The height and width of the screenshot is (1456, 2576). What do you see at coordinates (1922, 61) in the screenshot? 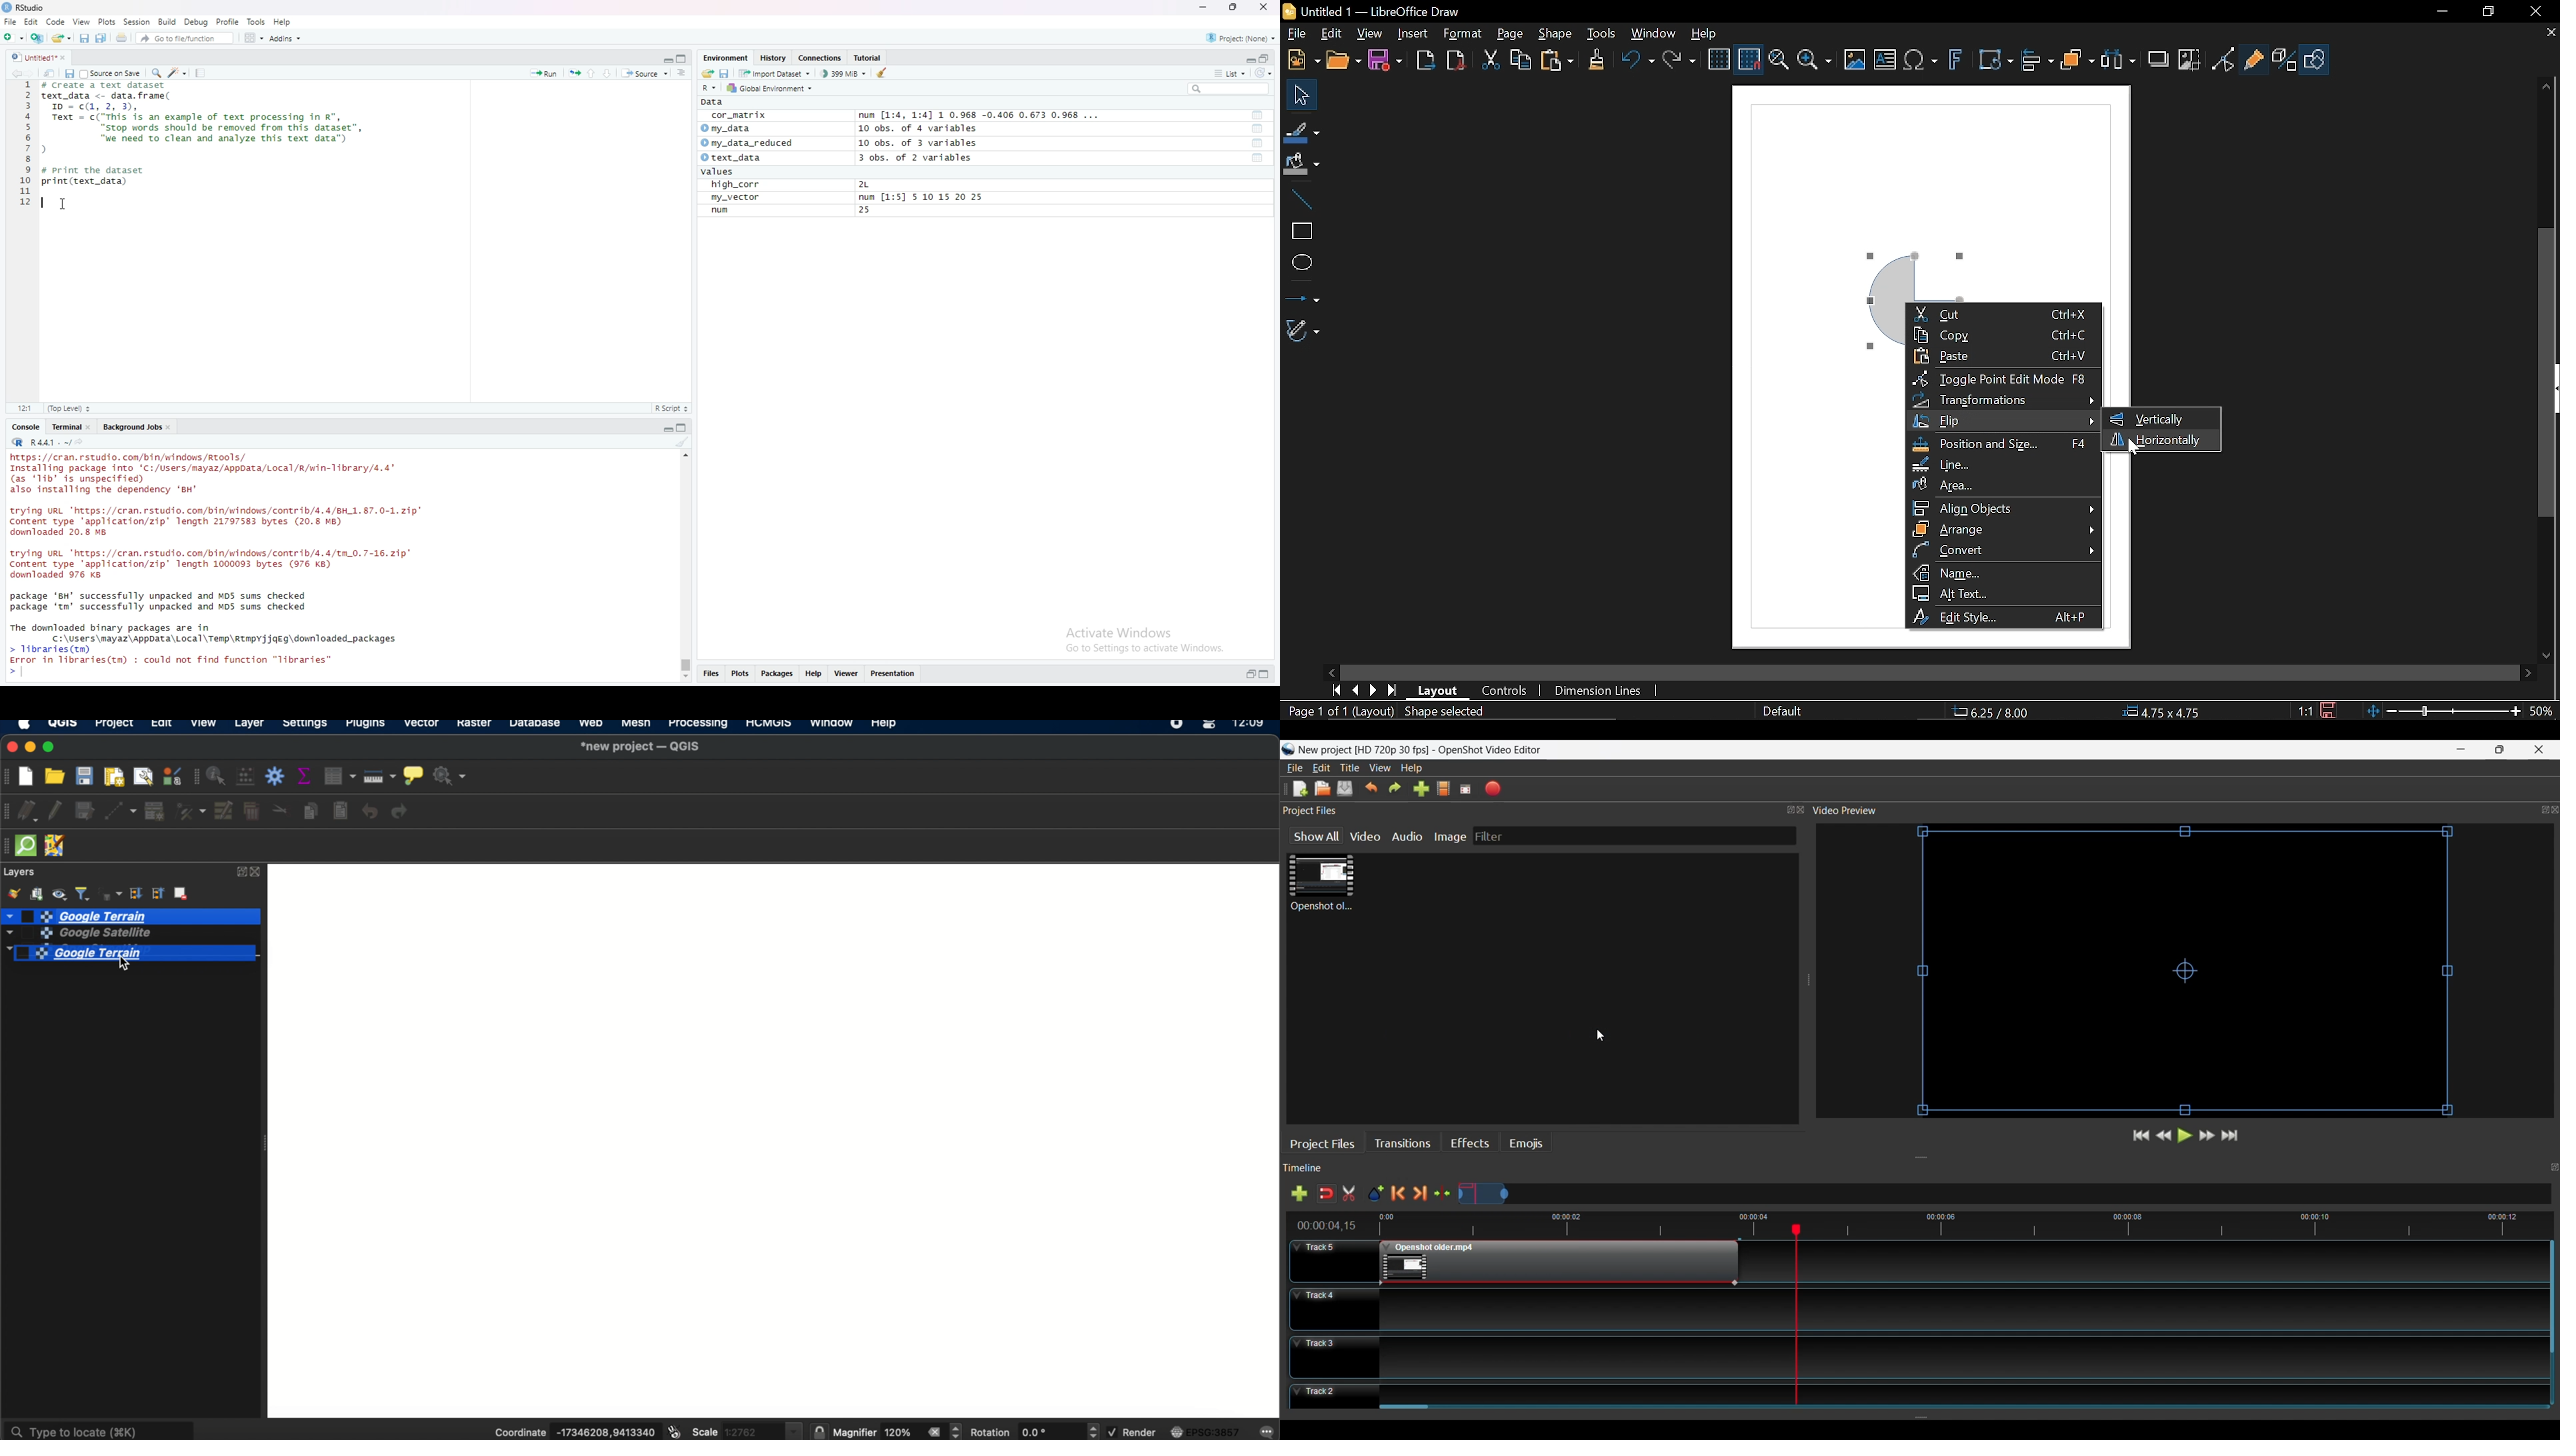
I see `insert equation` at bounding box center [1922, 61].